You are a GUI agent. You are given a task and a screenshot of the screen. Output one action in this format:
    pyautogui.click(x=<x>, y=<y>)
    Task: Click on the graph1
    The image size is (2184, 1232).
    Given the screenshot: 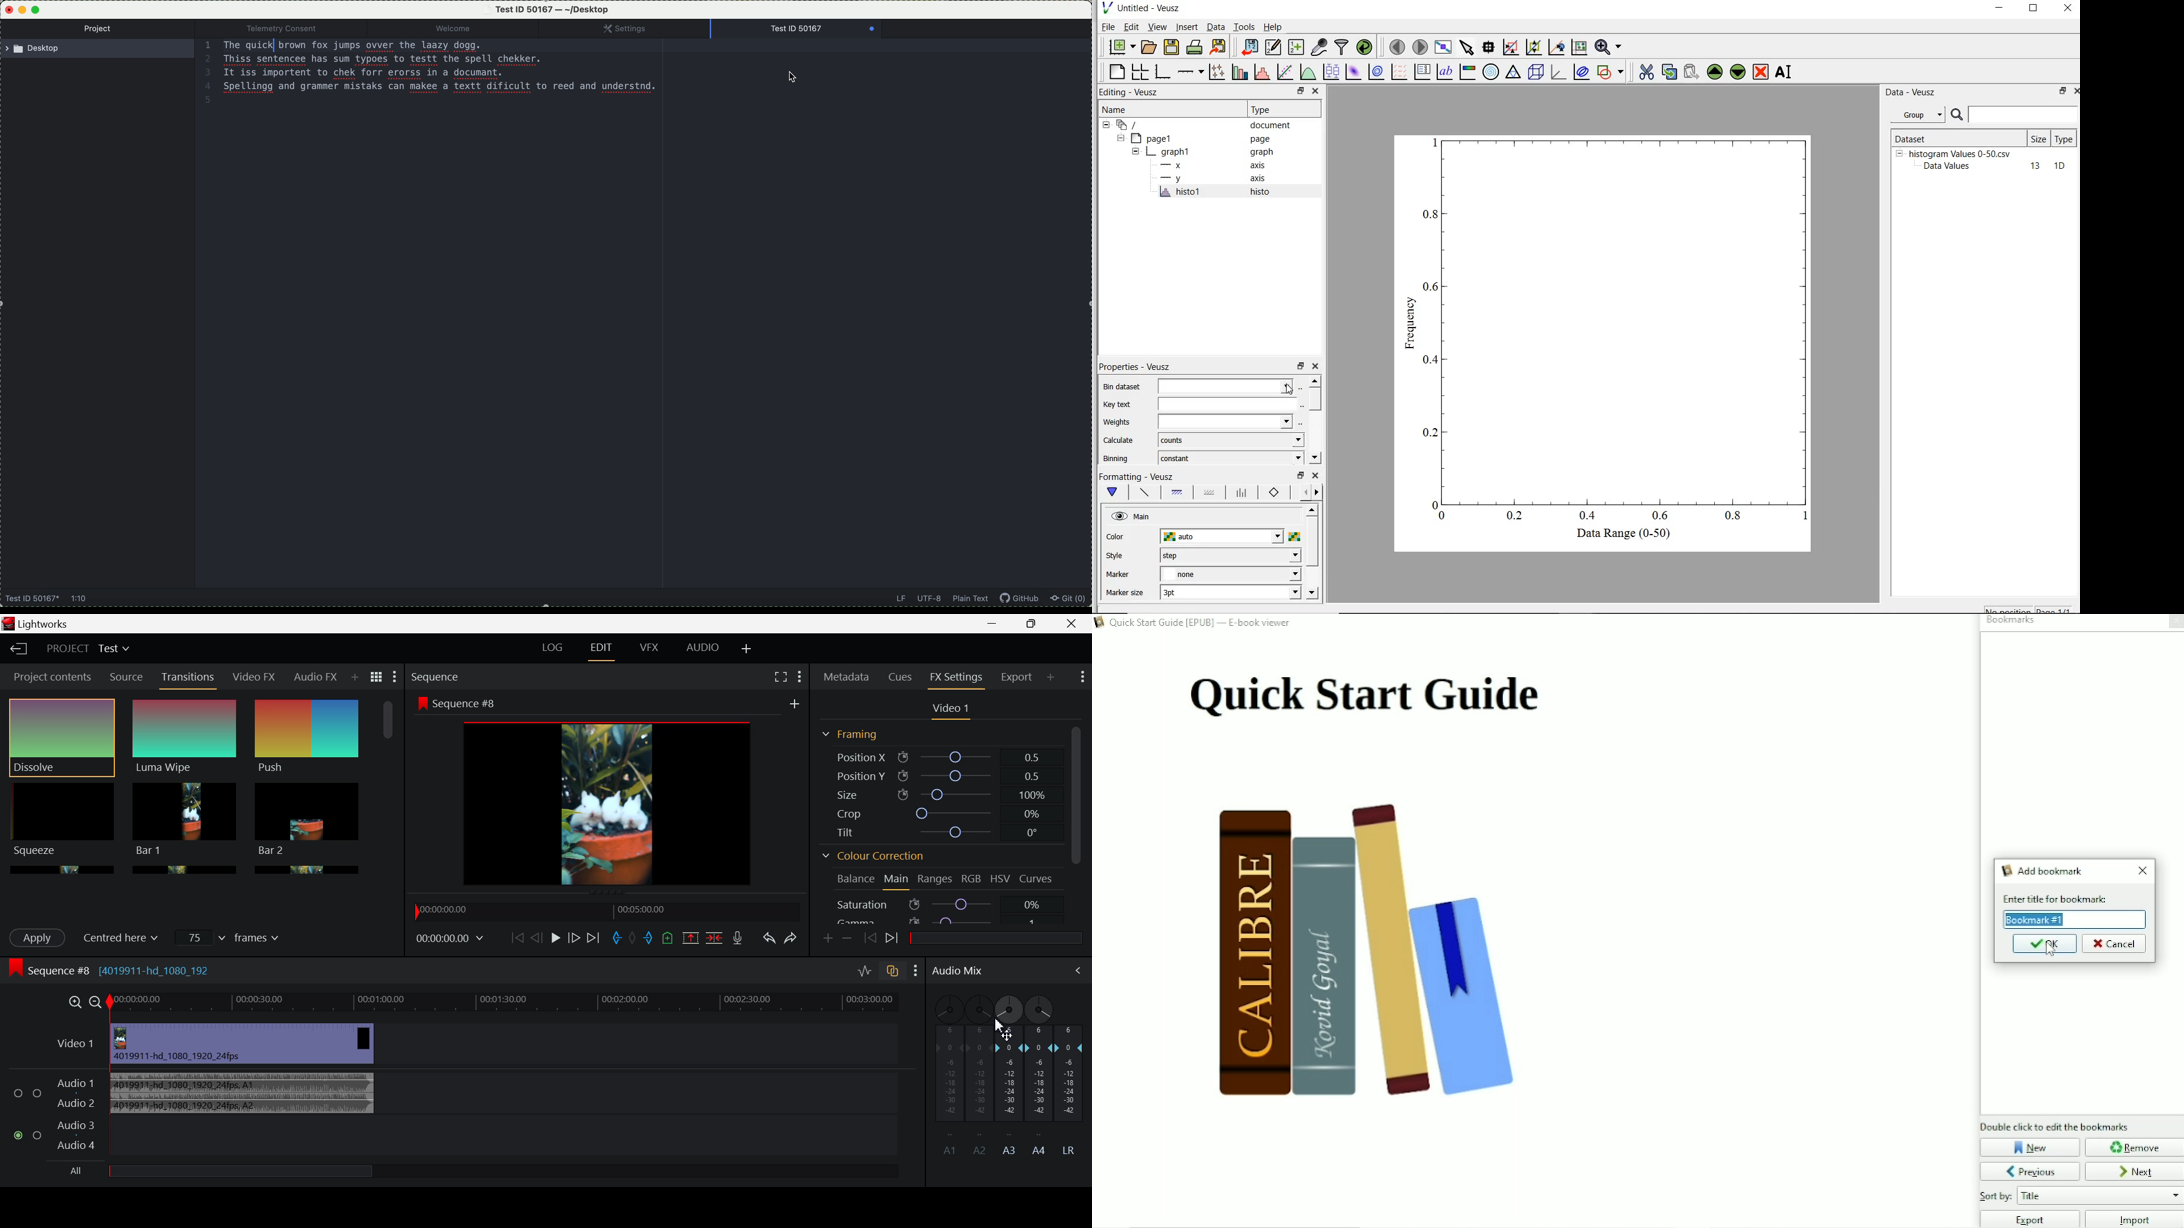 What is the action you would take?
    pyautogui.click(x=1170, y=154)
    